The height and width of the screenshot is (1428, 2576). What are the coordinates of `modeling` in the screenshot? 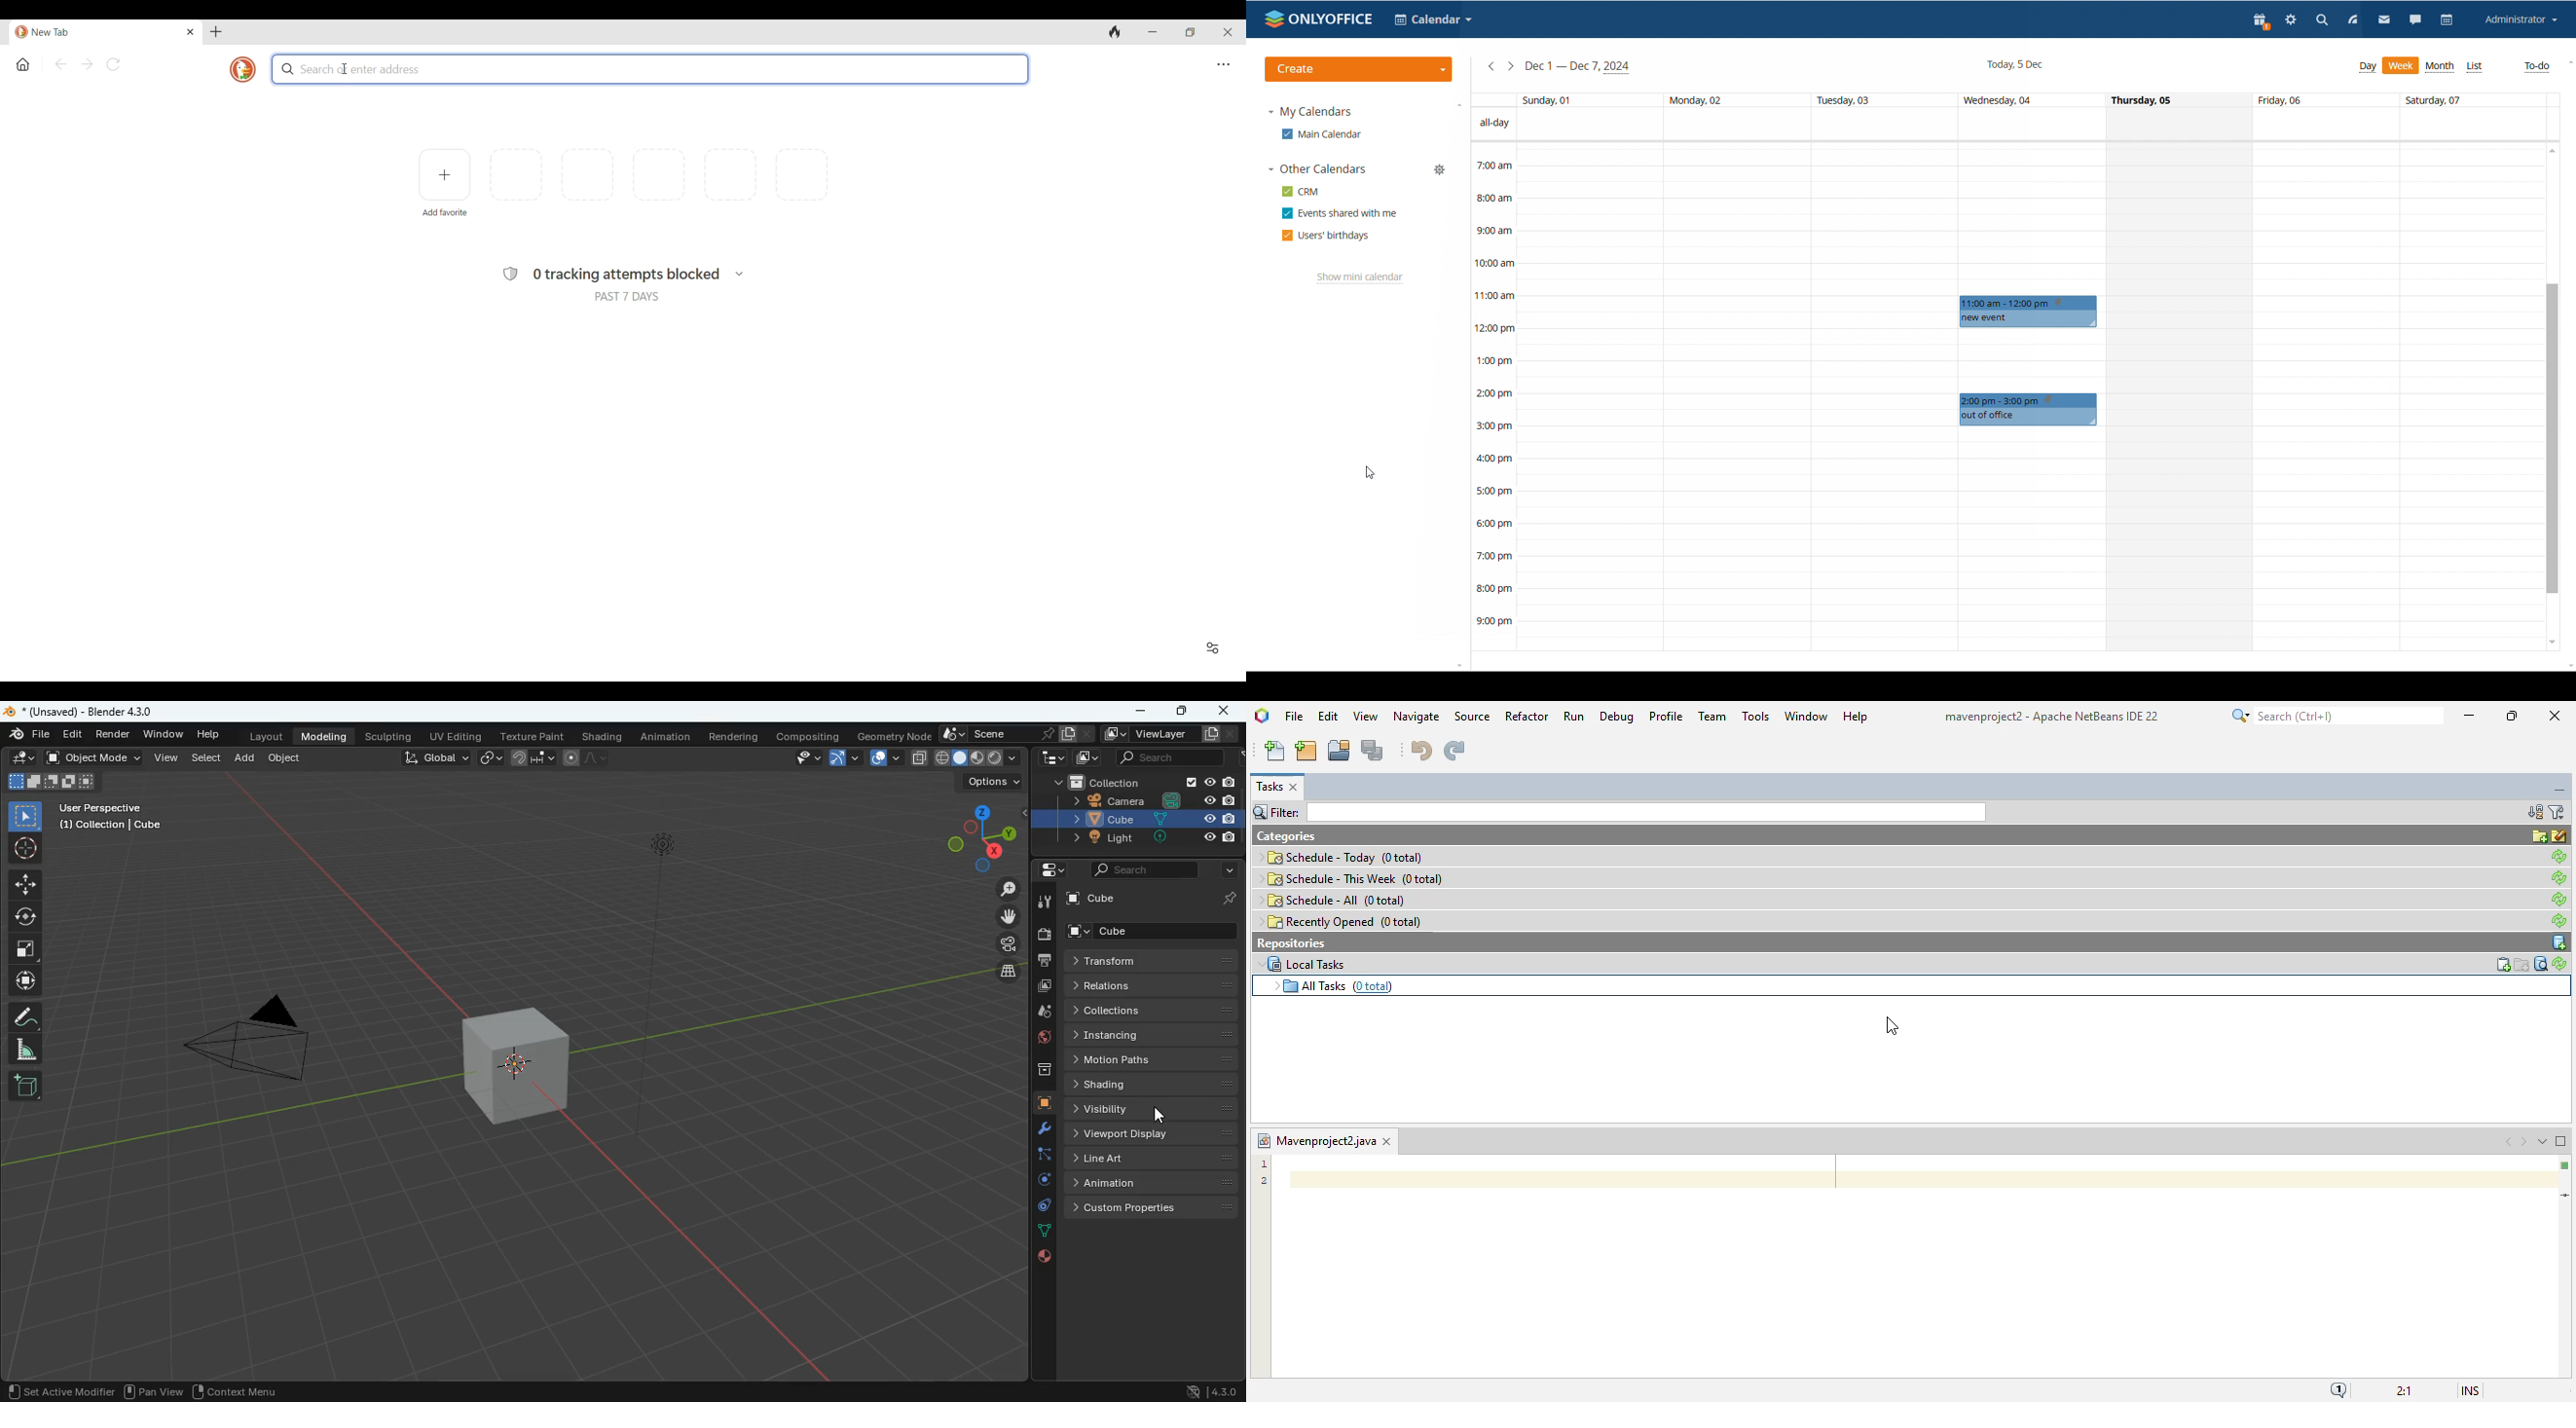 It's located at (325, 736).